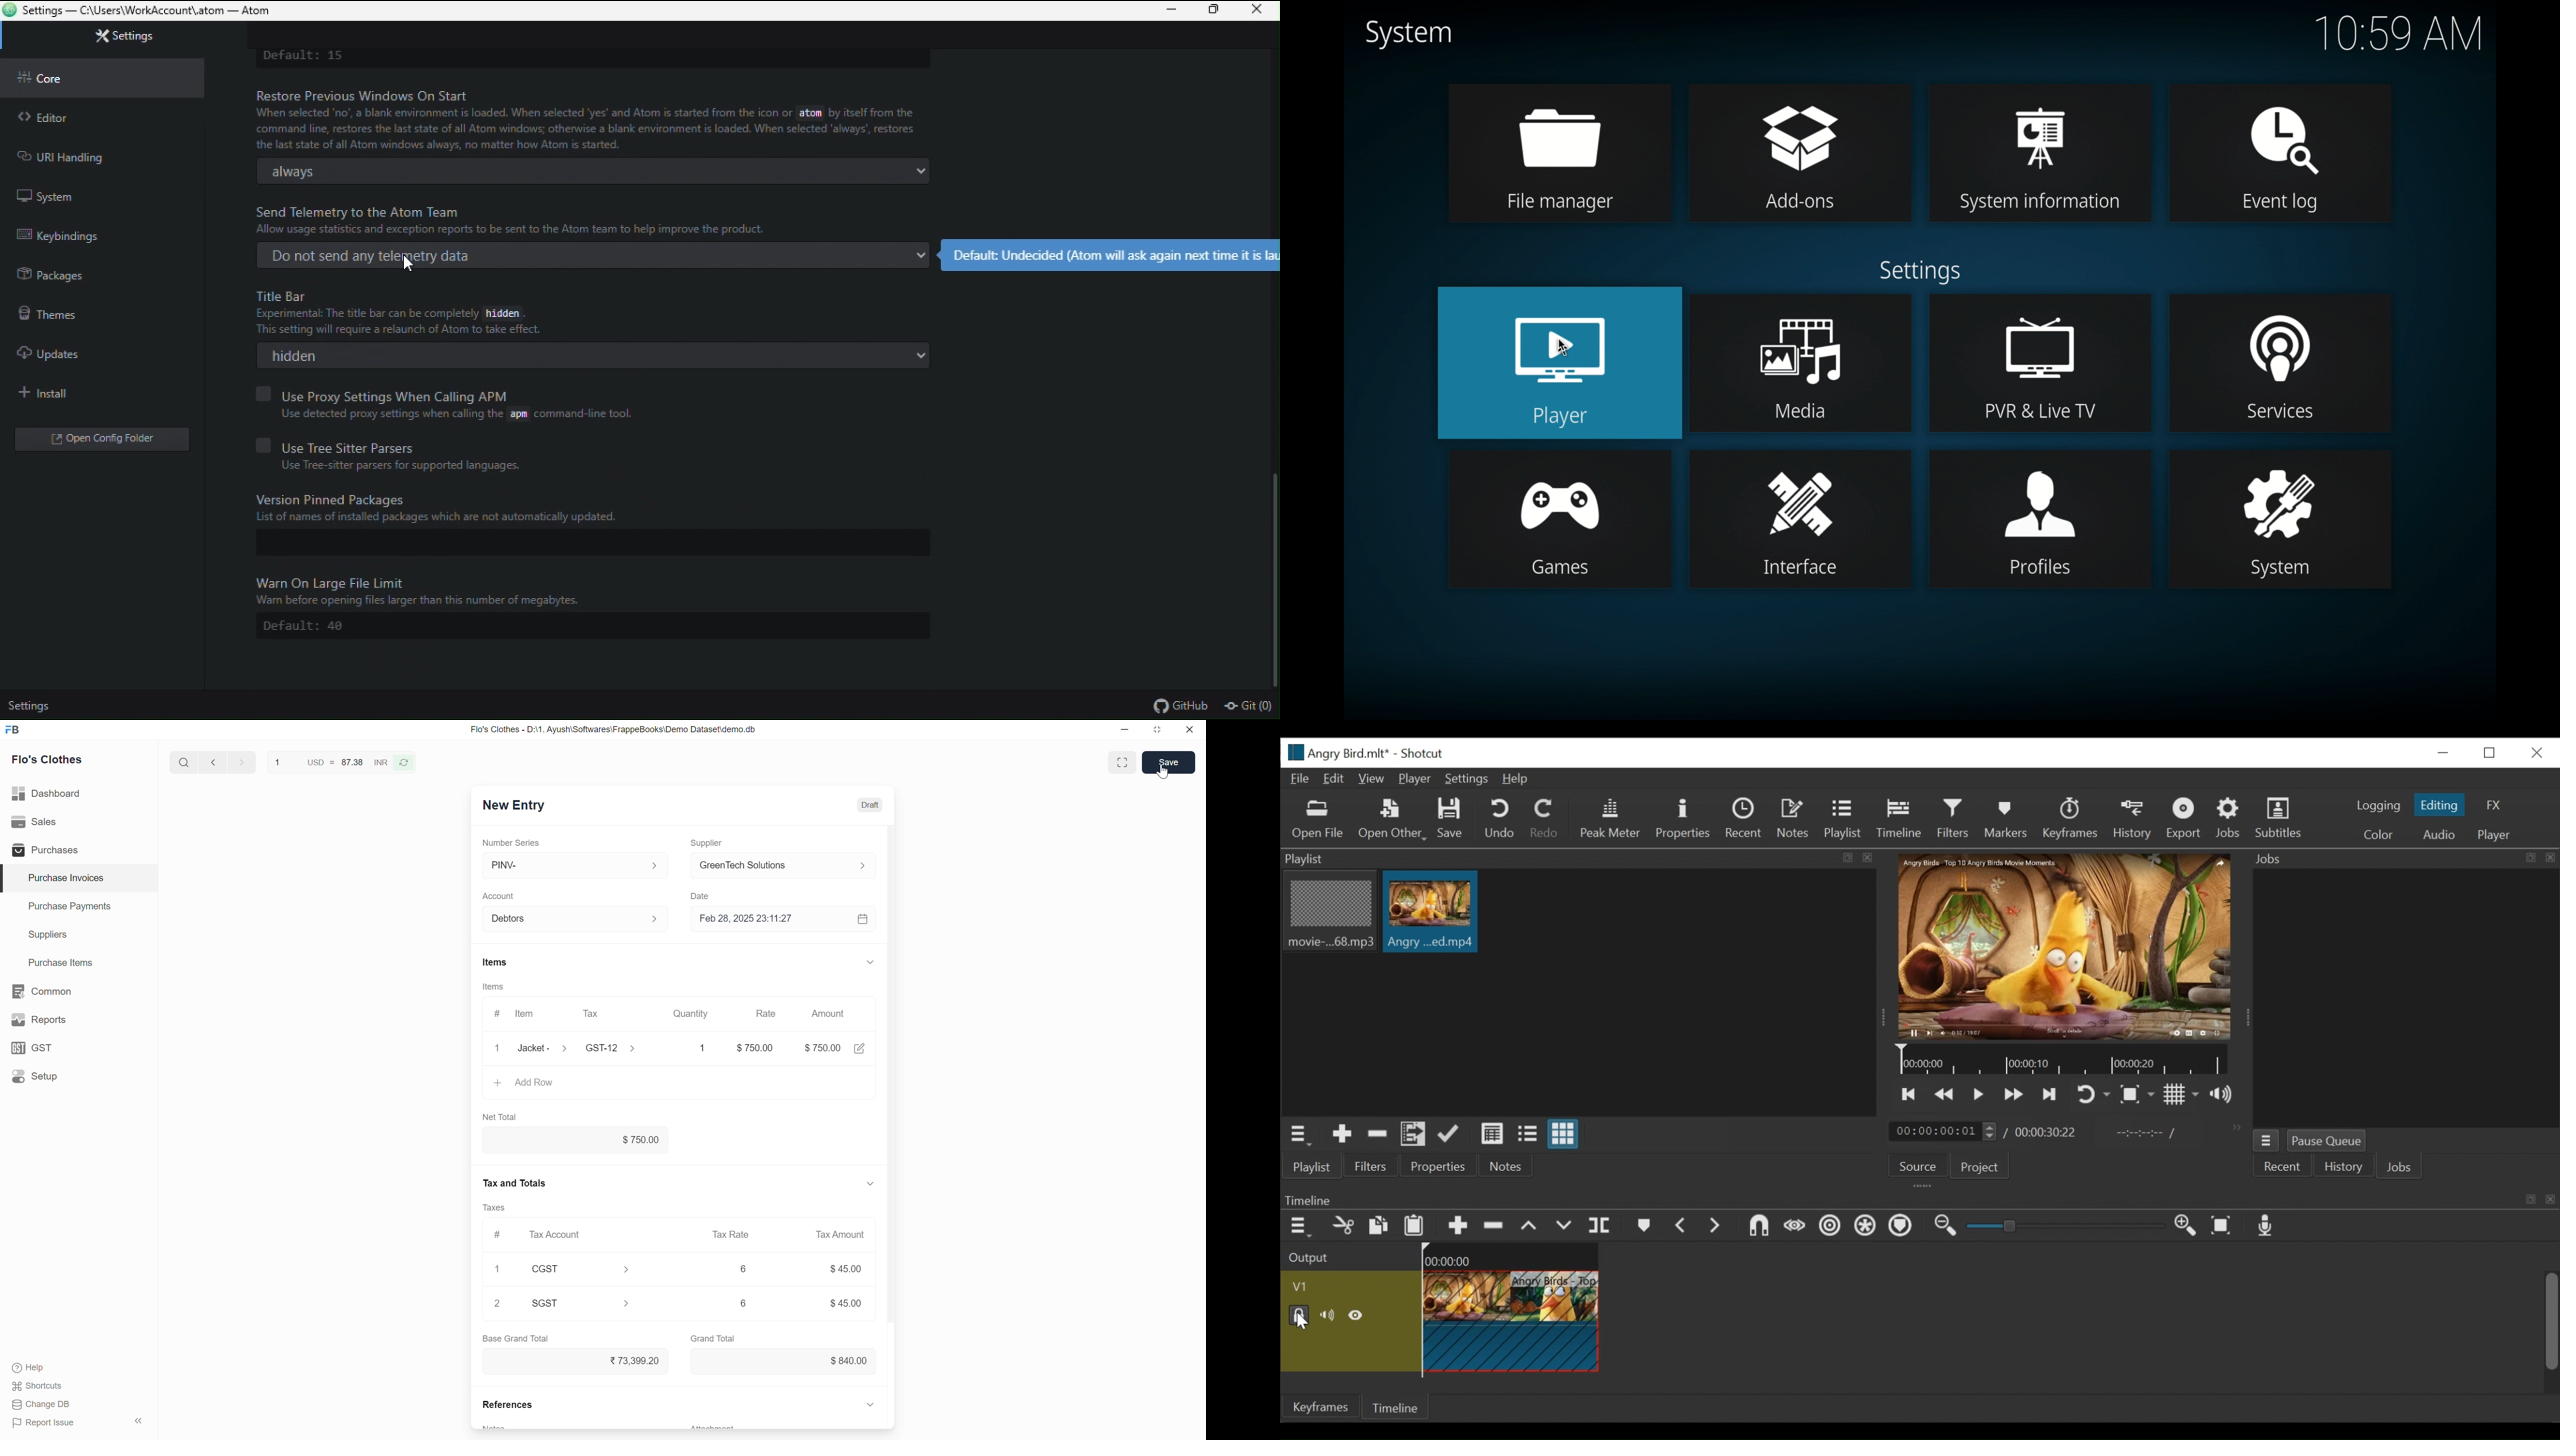 This screenshot has height=1456, width=2576. Describe the element at coordinates (1559, 153) in the screenshot. I see `file manager` at that location.